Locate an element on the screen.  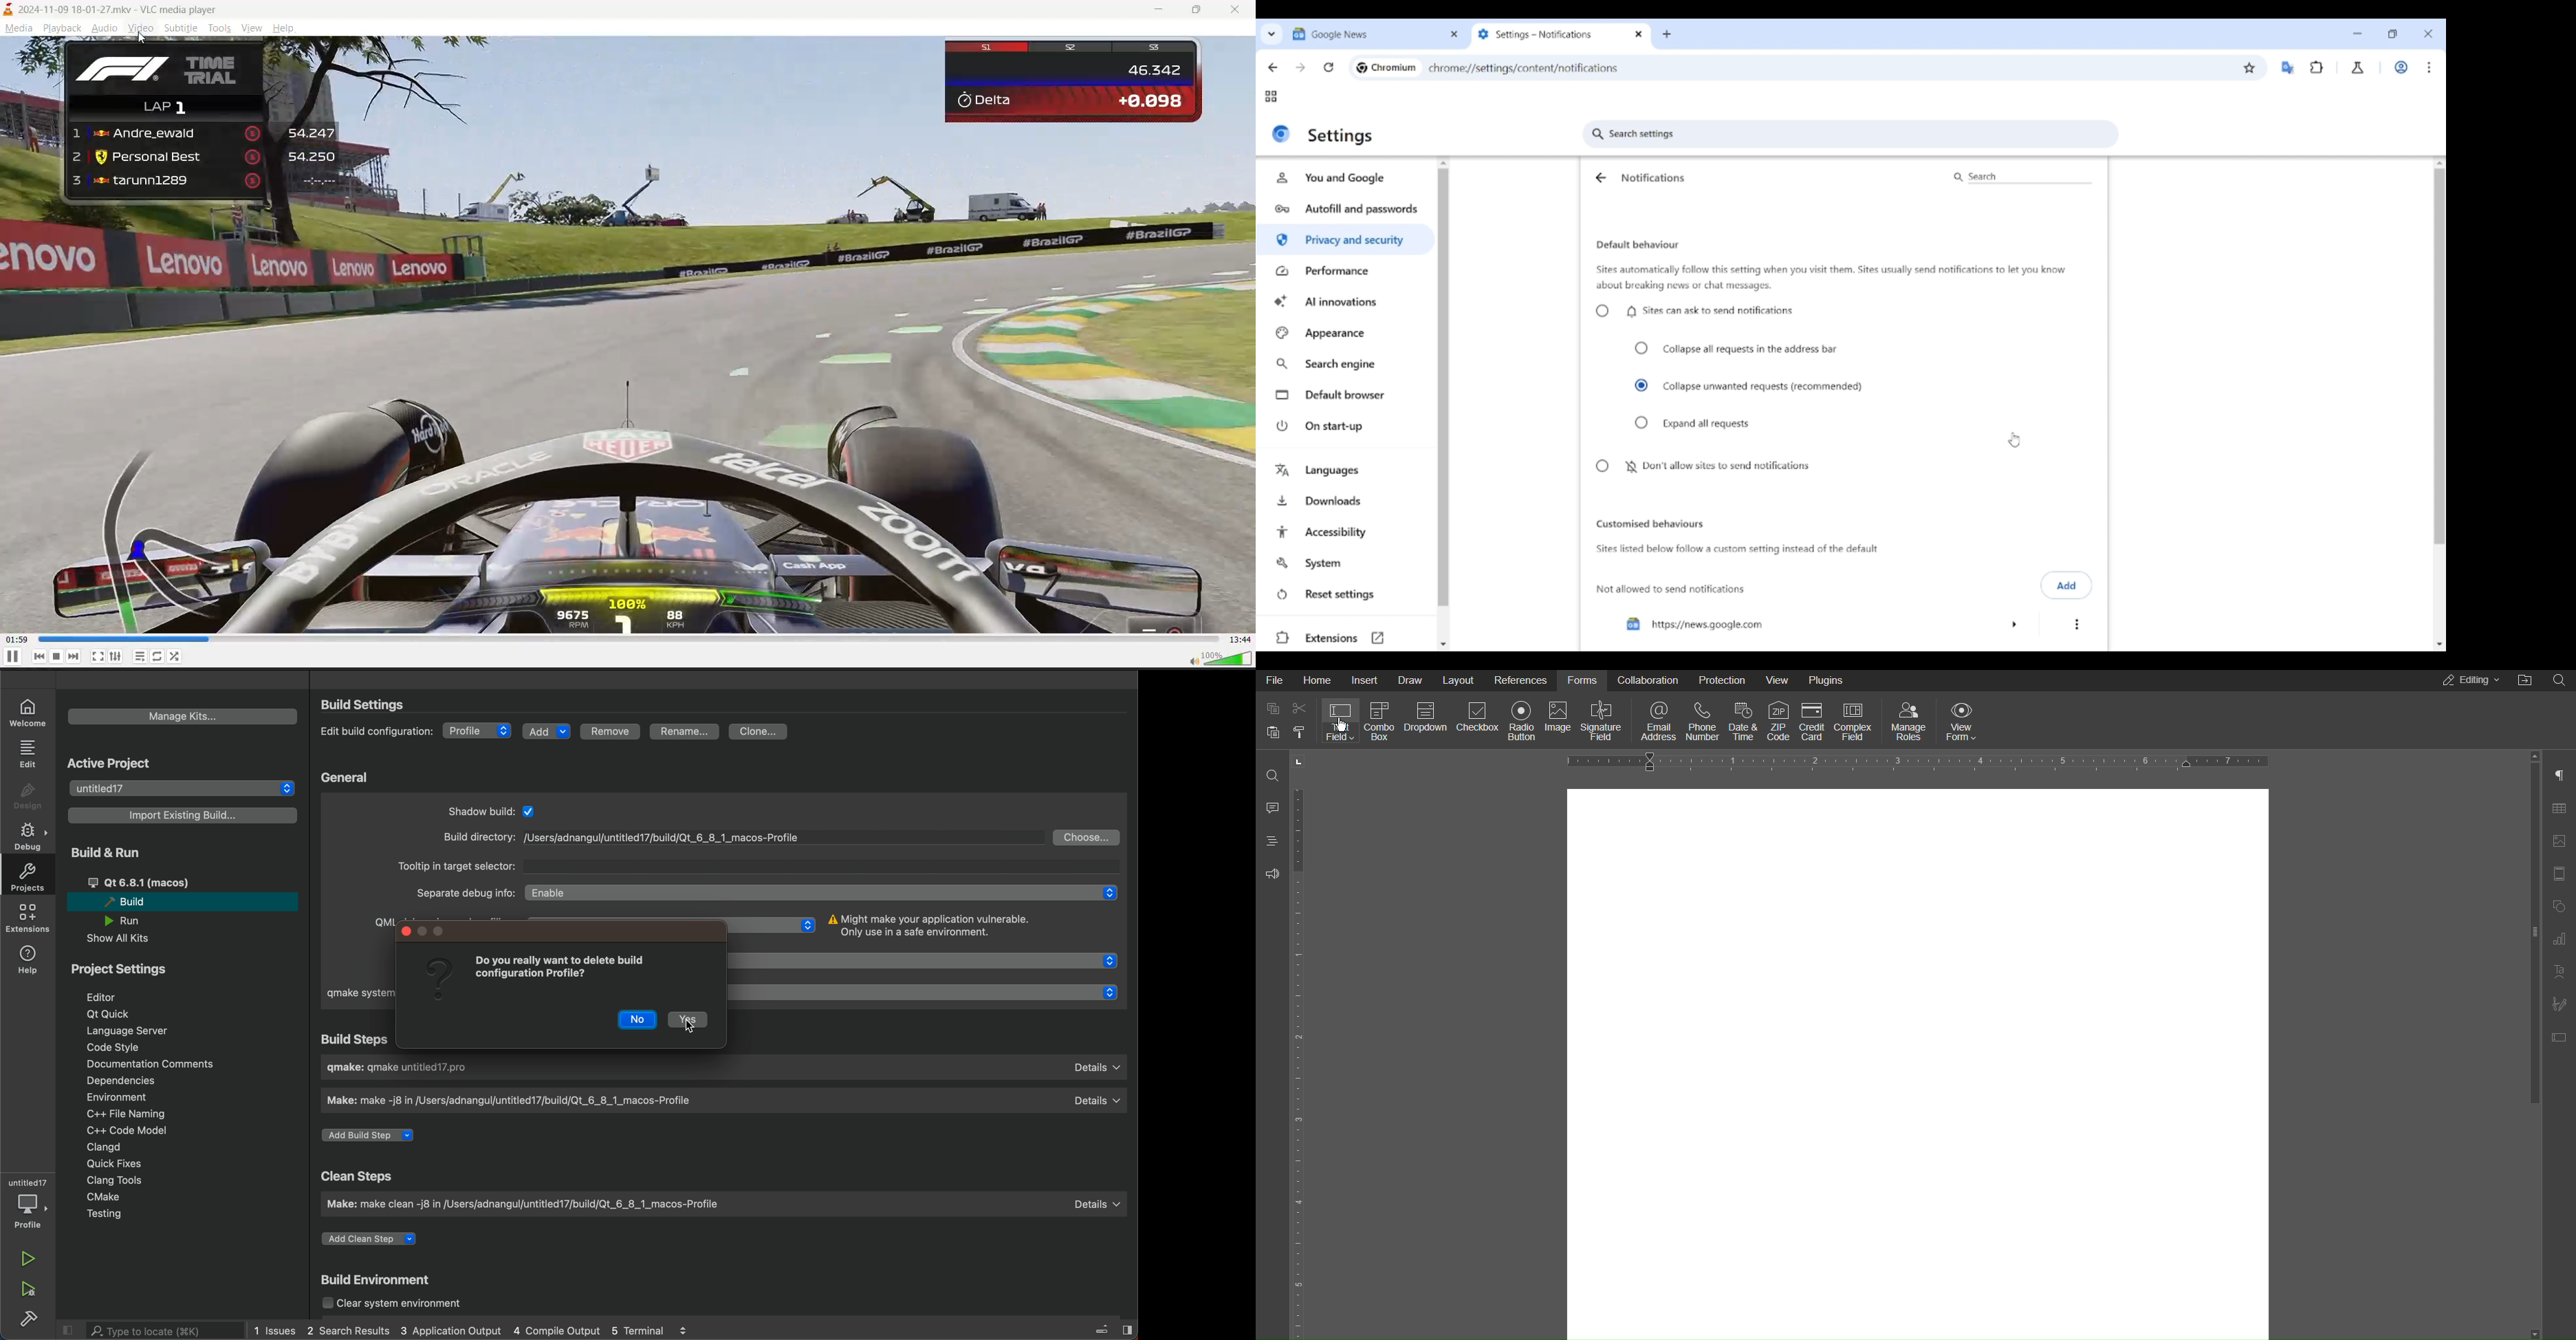
rename is located at coordinates (687, 732).